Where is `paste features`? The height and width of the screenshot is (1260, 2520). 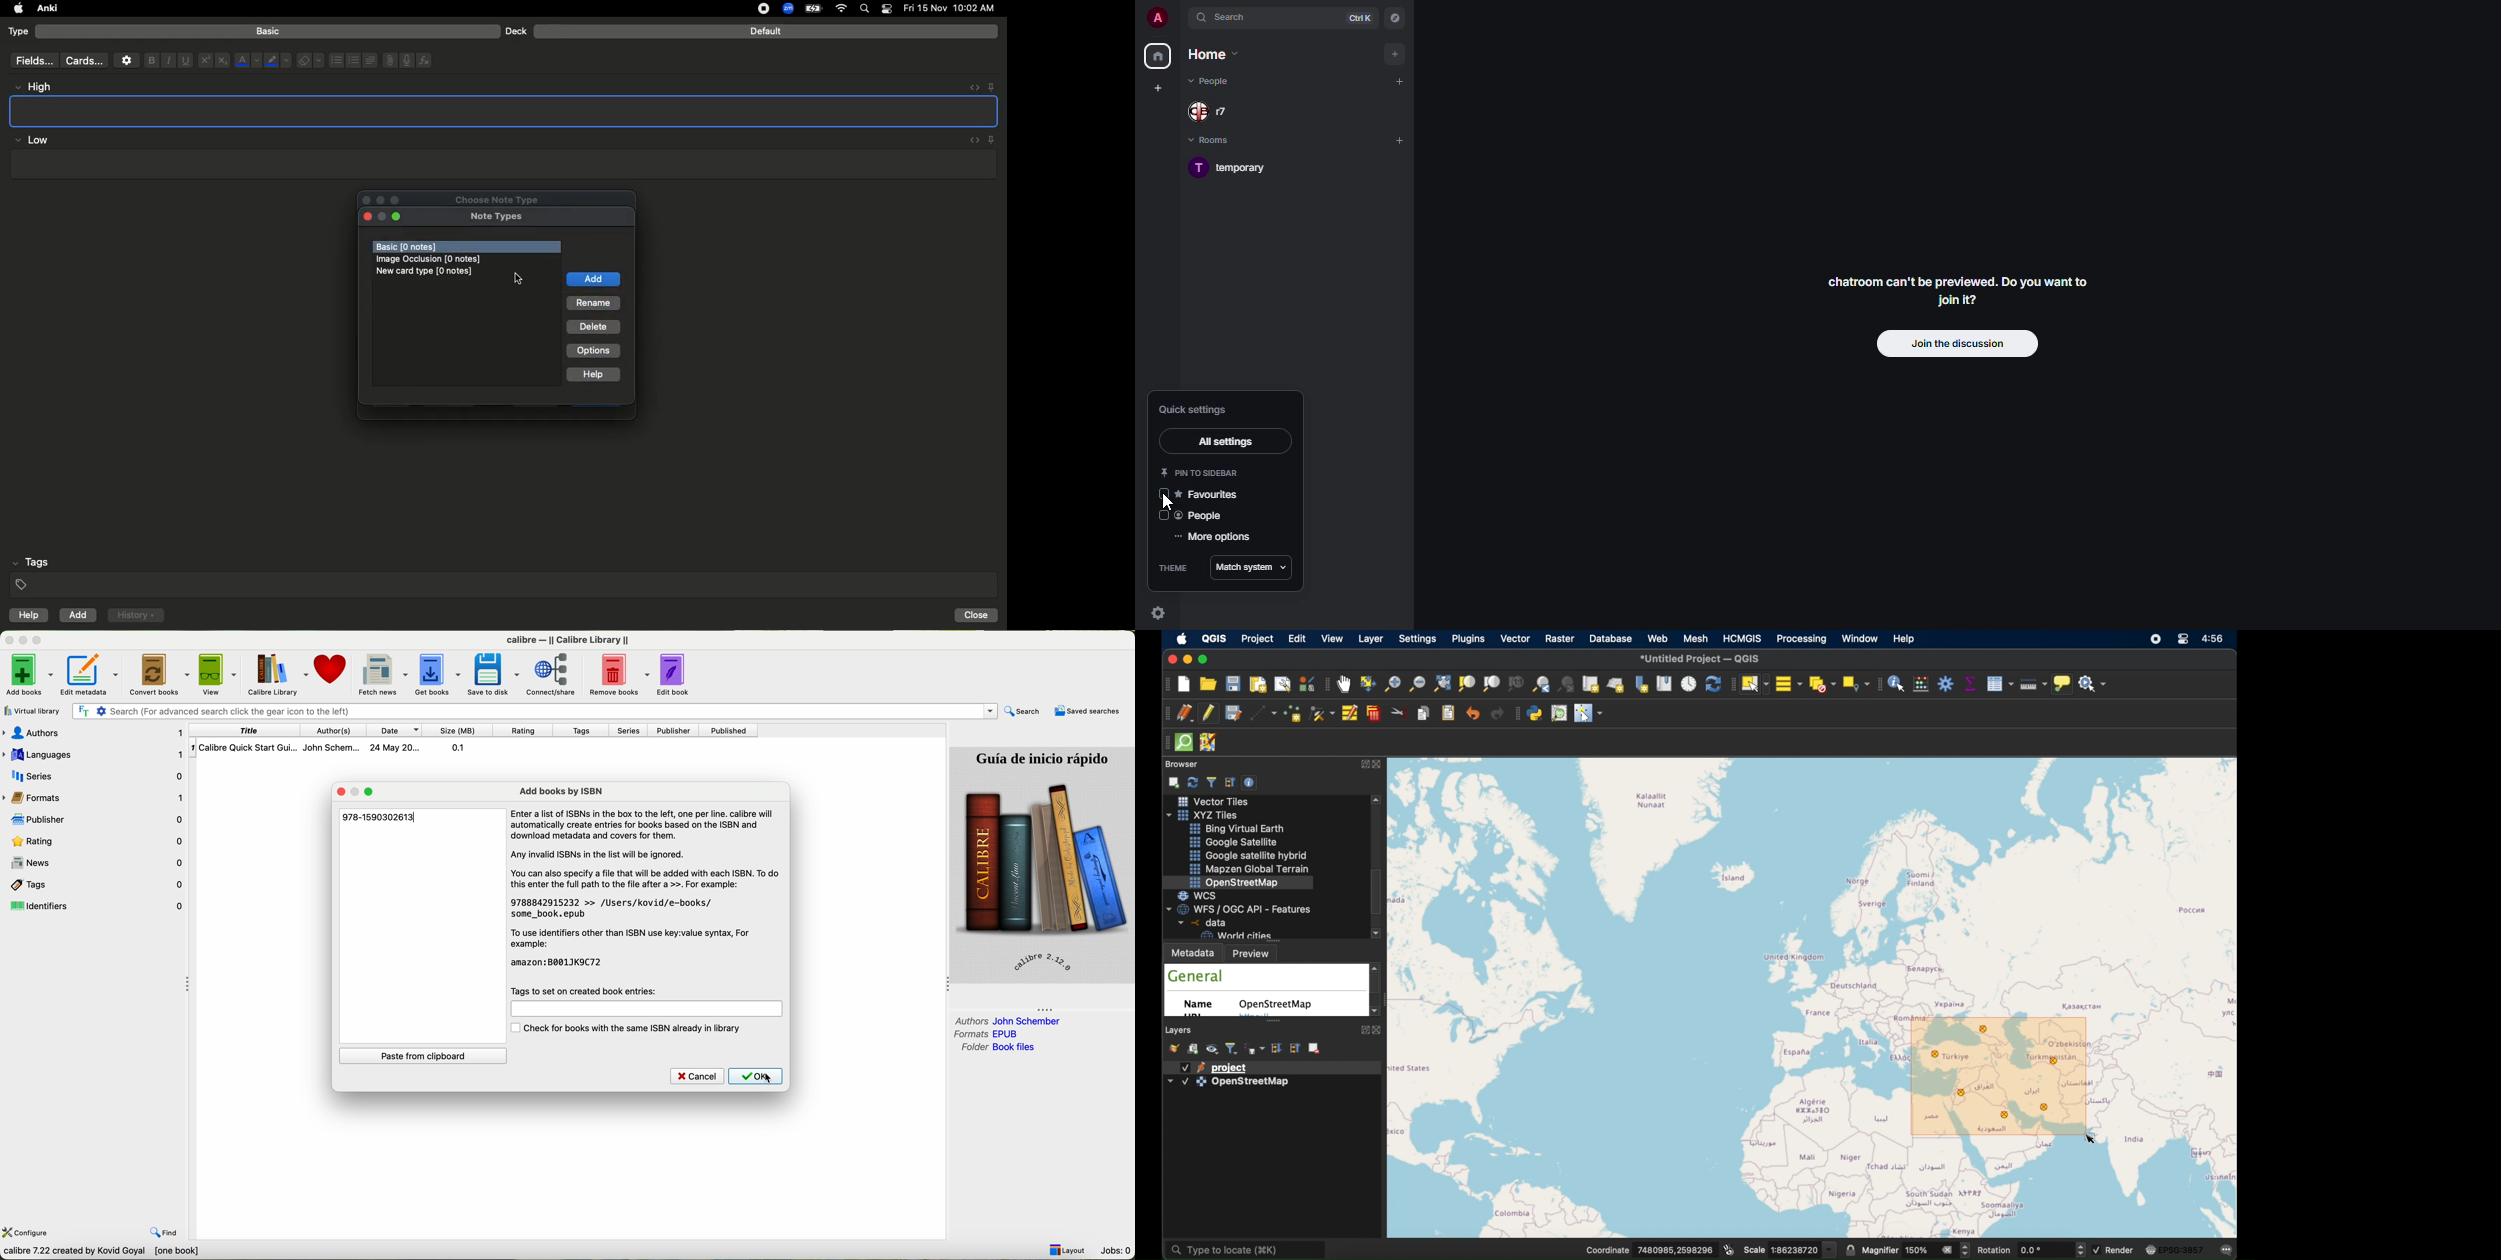 paste features is located at coordinates (1449, 714).